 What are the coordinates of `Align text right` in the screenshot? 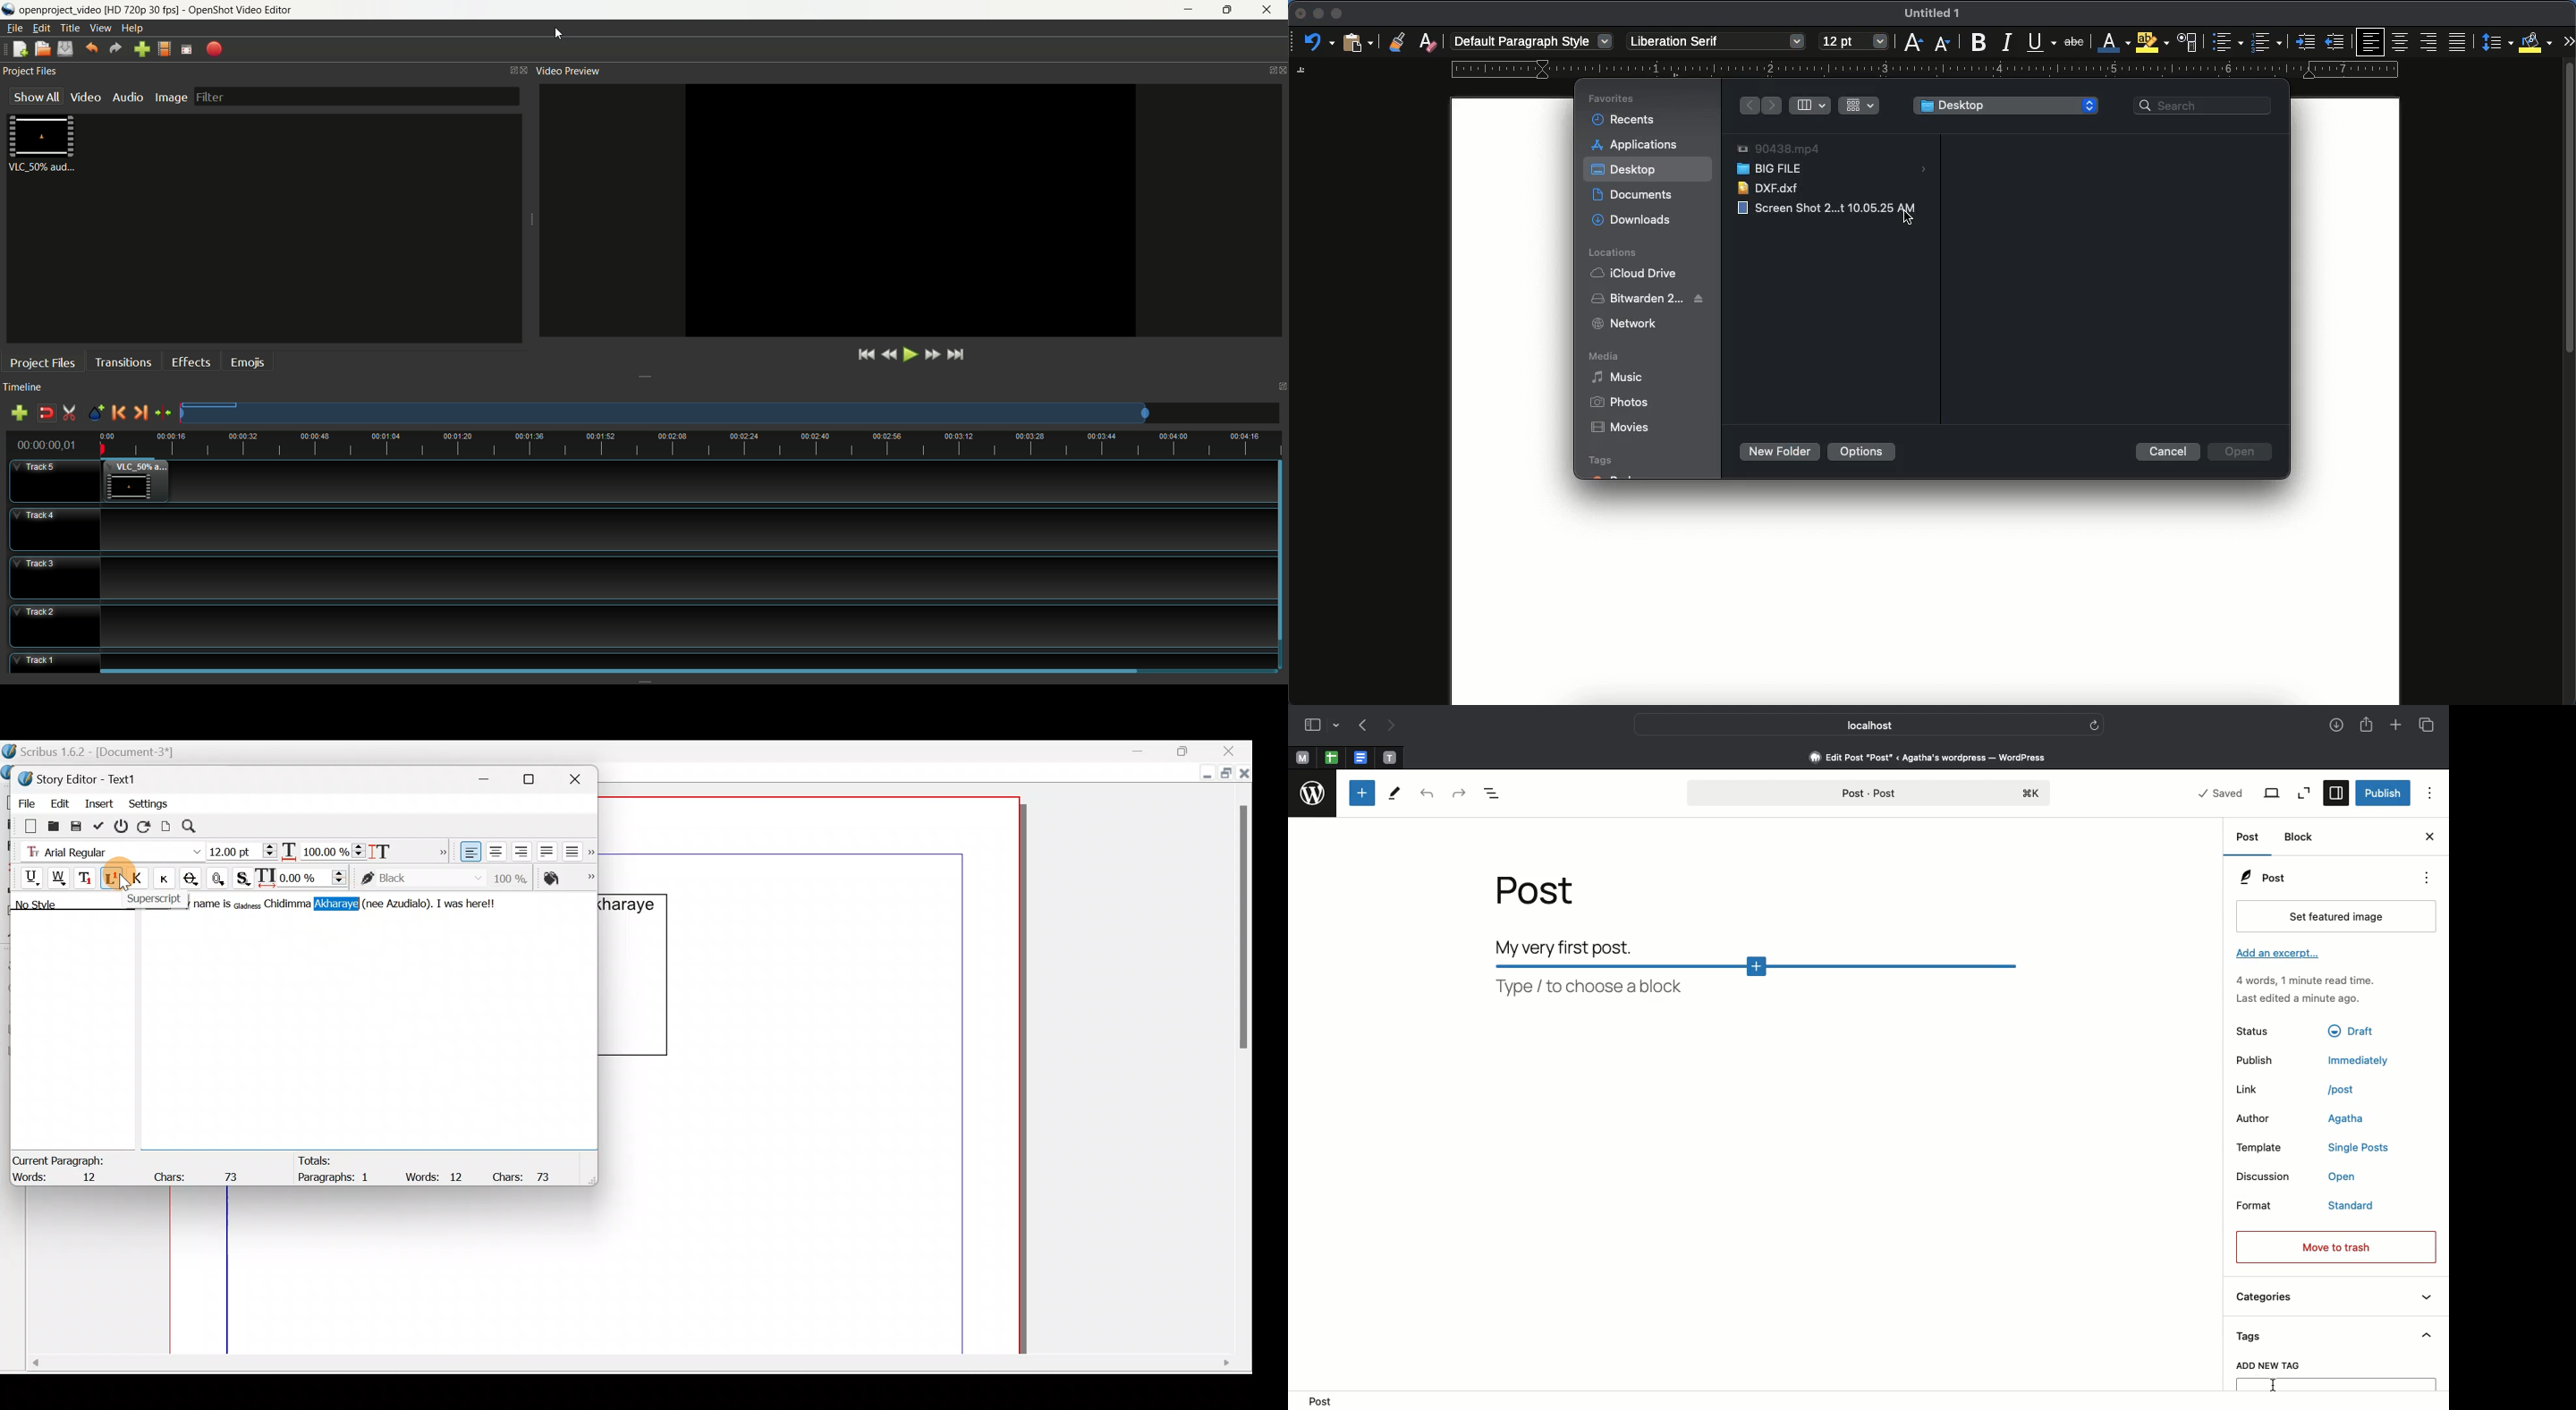 It's located at (519, 852).